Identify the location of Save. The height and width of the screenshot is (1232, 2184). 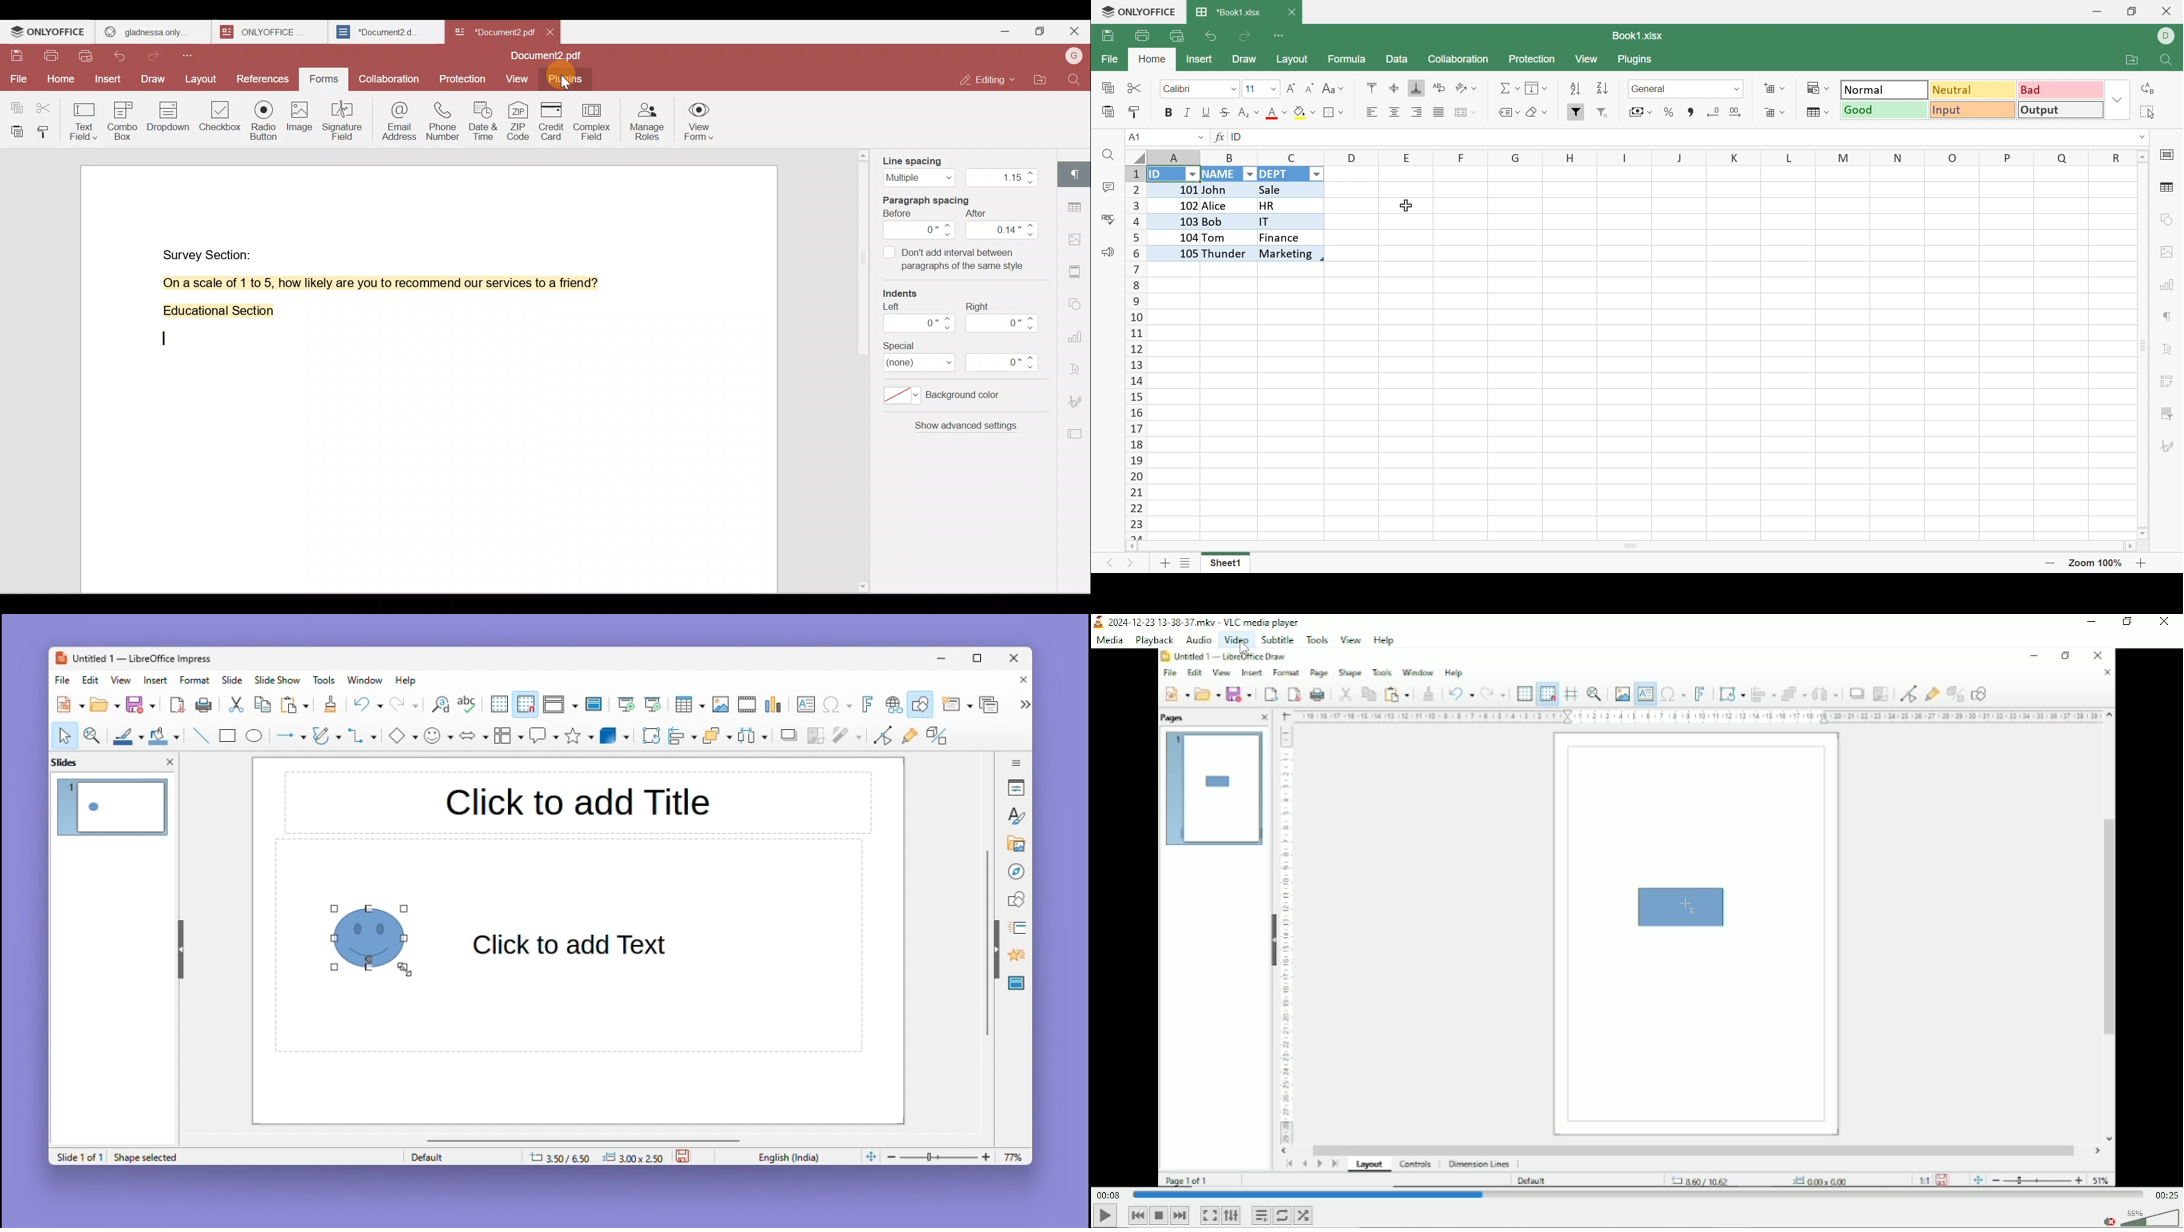
(142, 704).